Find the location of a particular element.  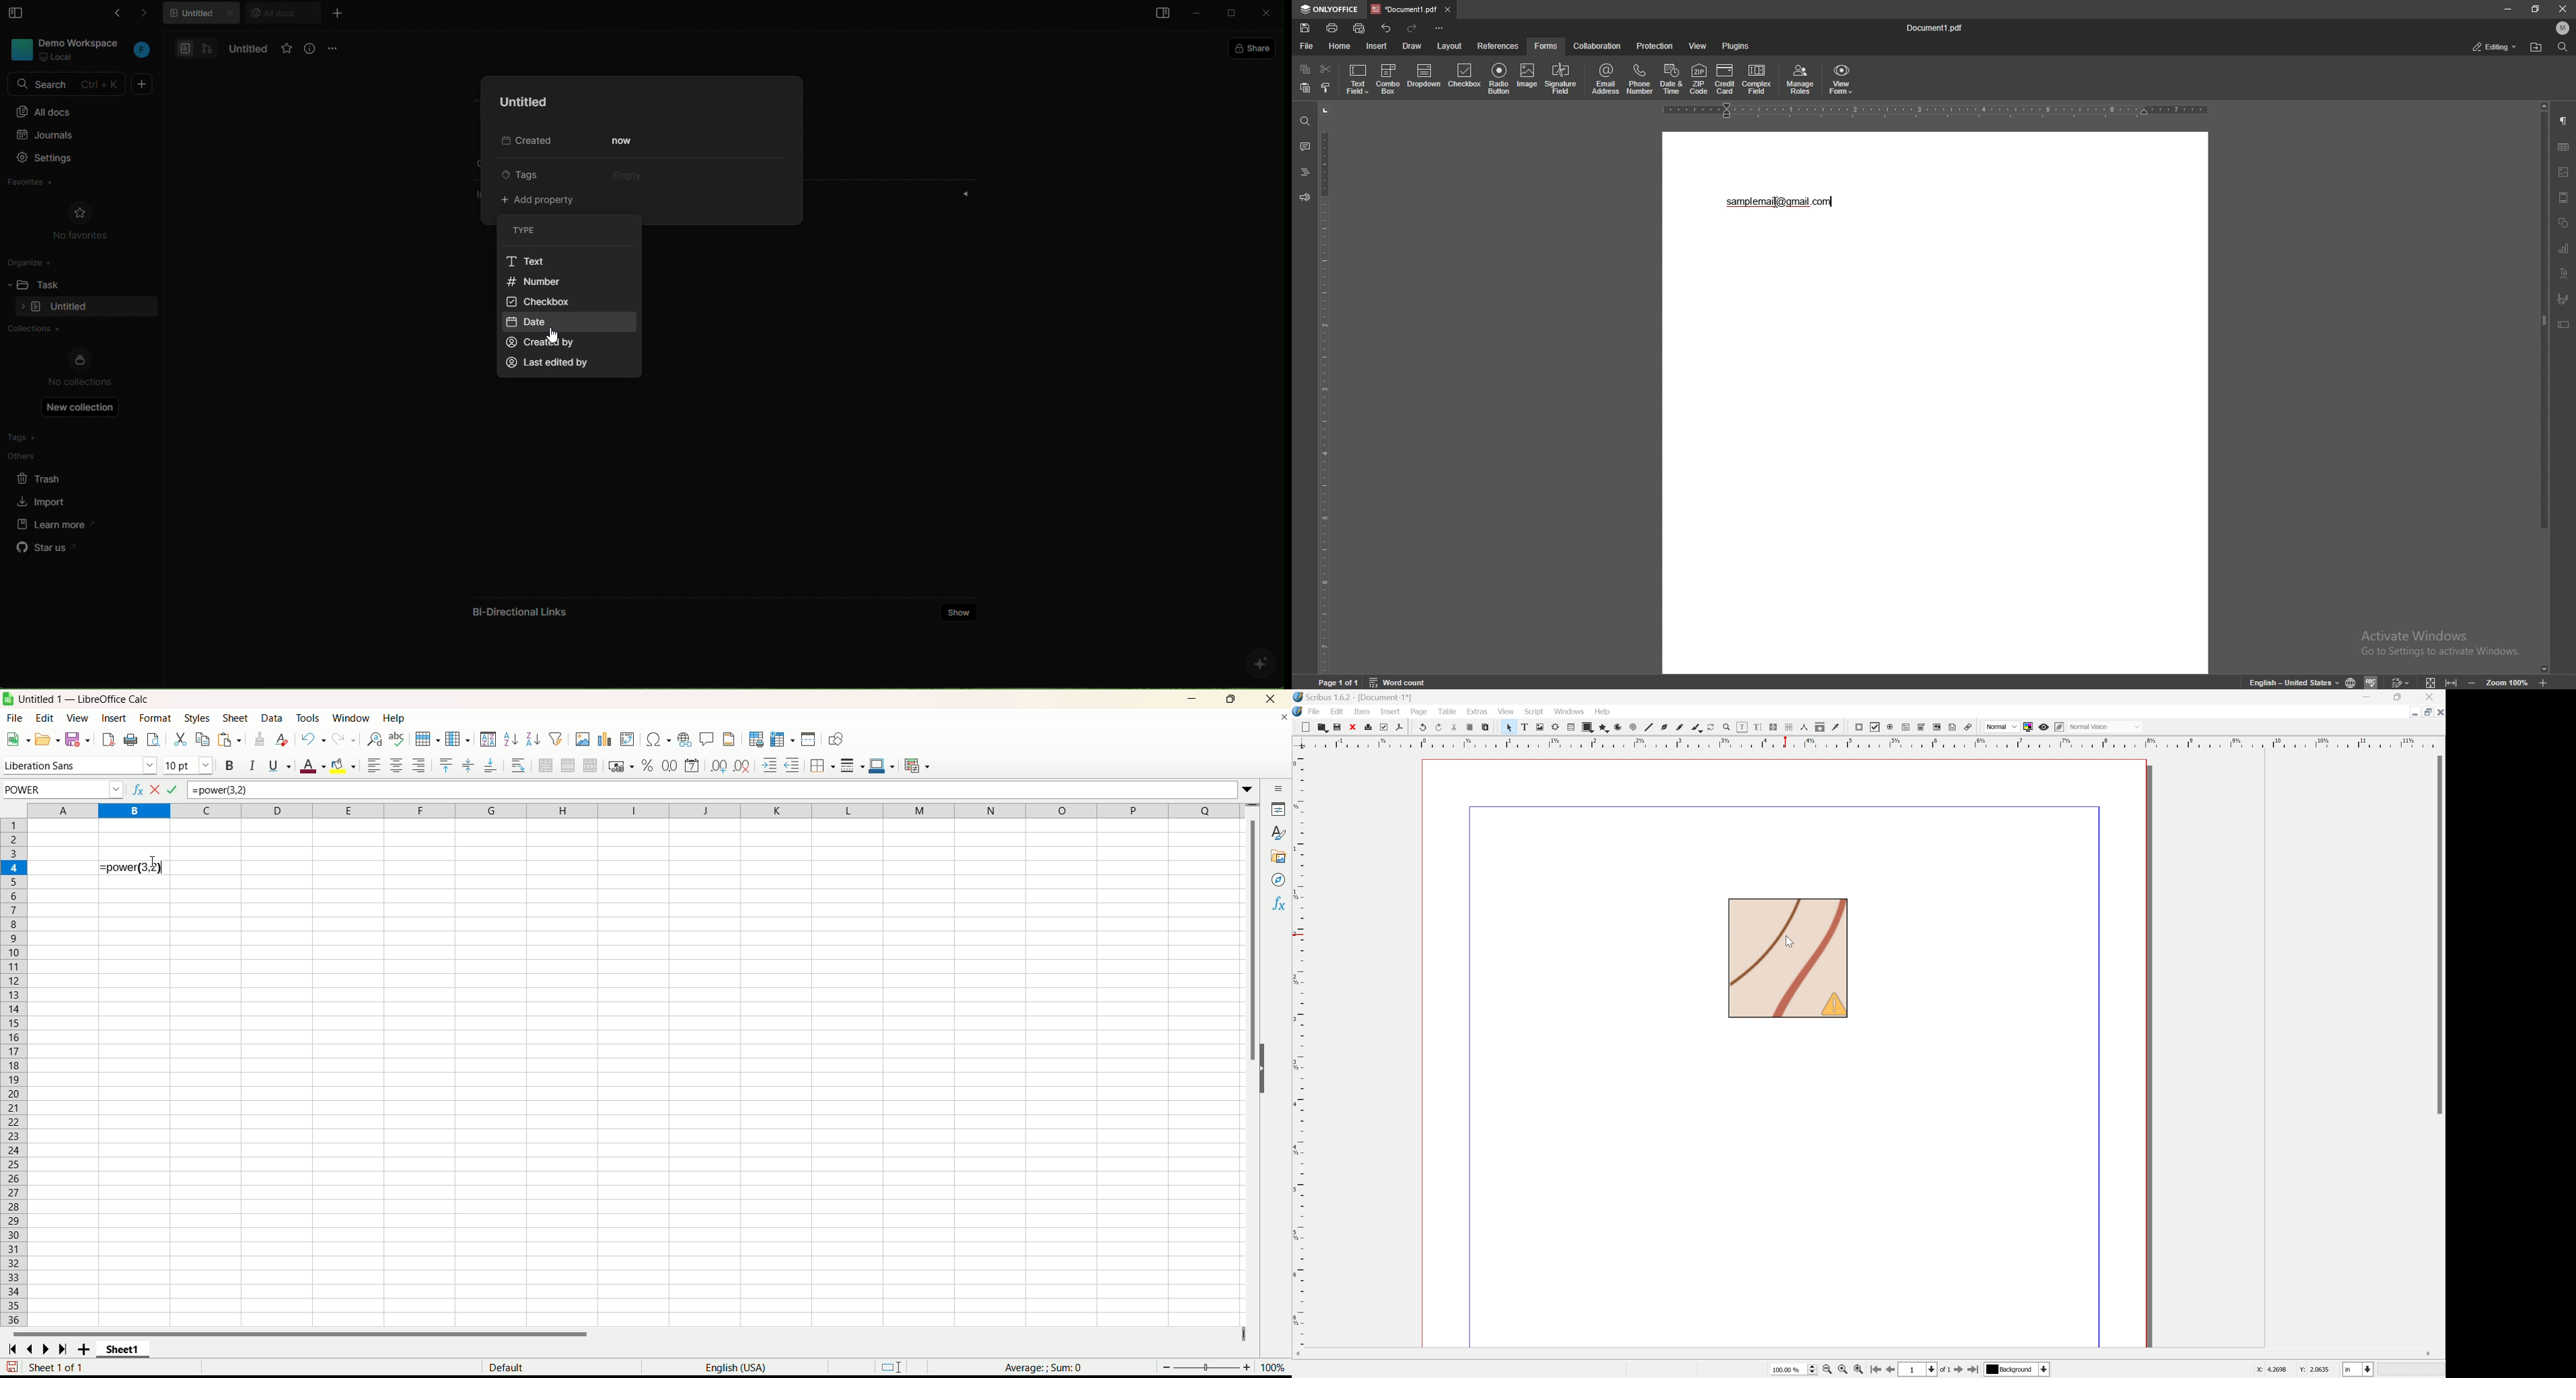

forms is located at coordinates (1548, 46).